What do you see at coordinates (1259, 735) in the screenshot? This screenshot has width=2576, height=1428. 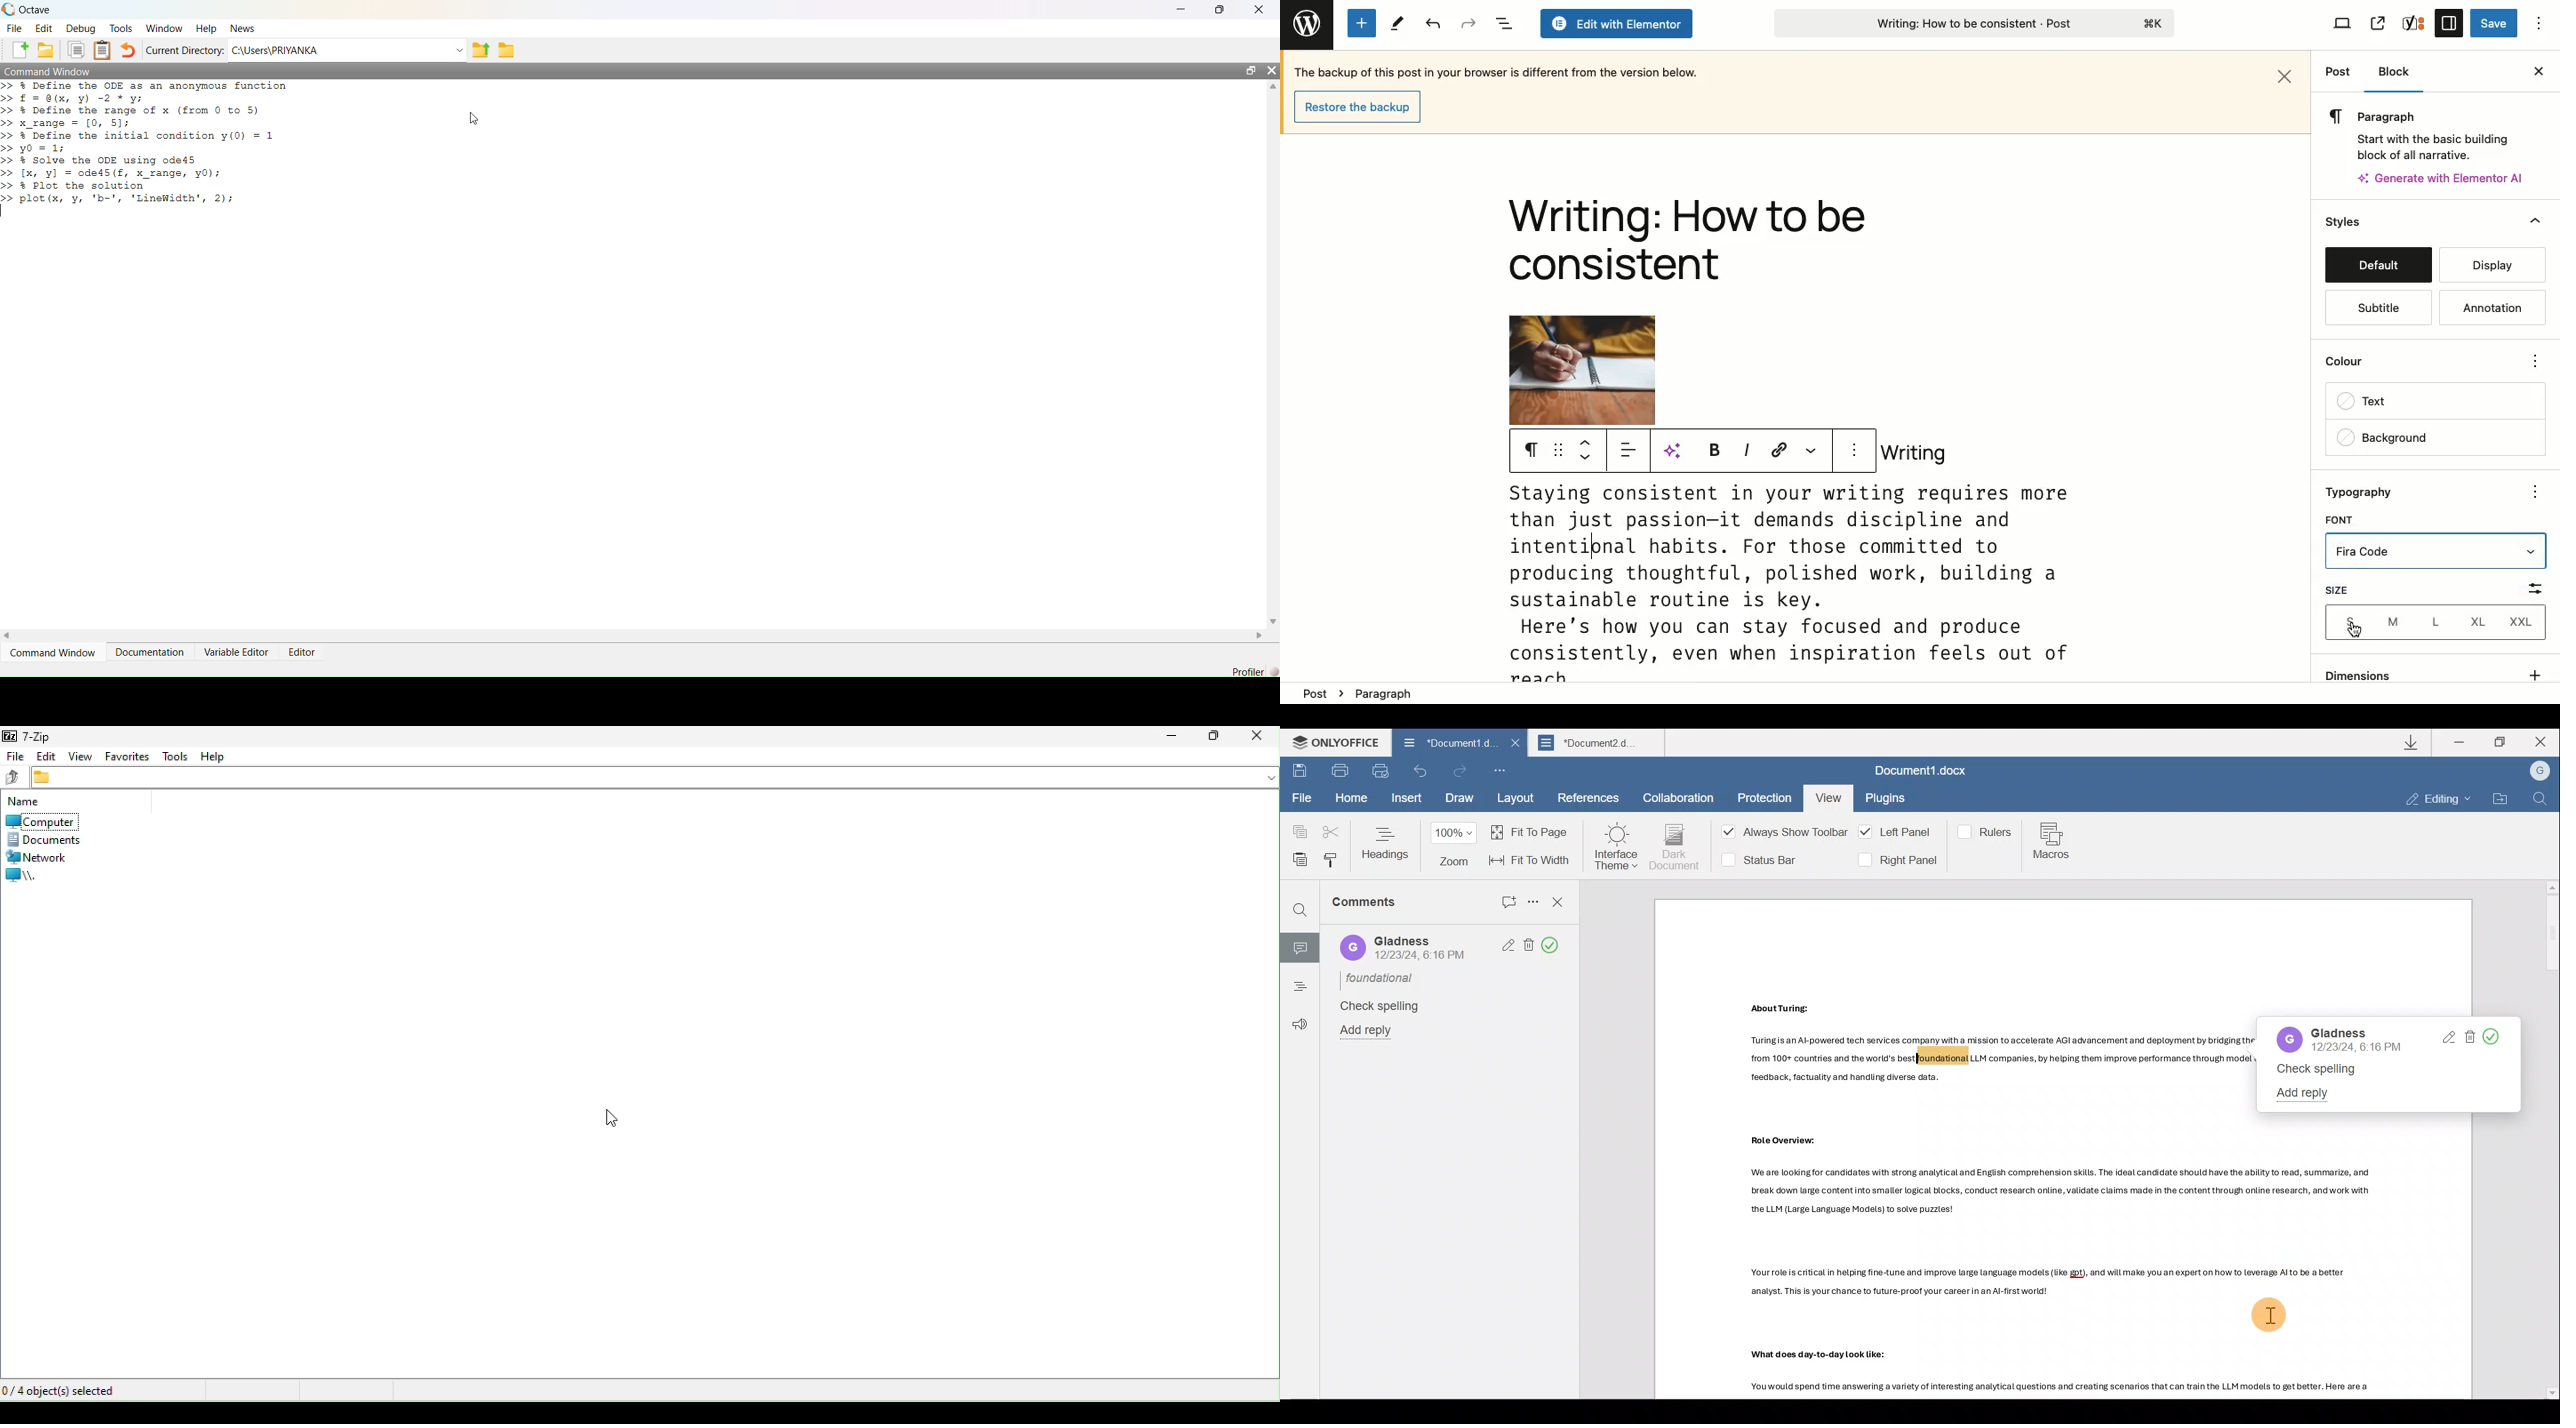 I see `Close` at bounding box center [1259, 735].